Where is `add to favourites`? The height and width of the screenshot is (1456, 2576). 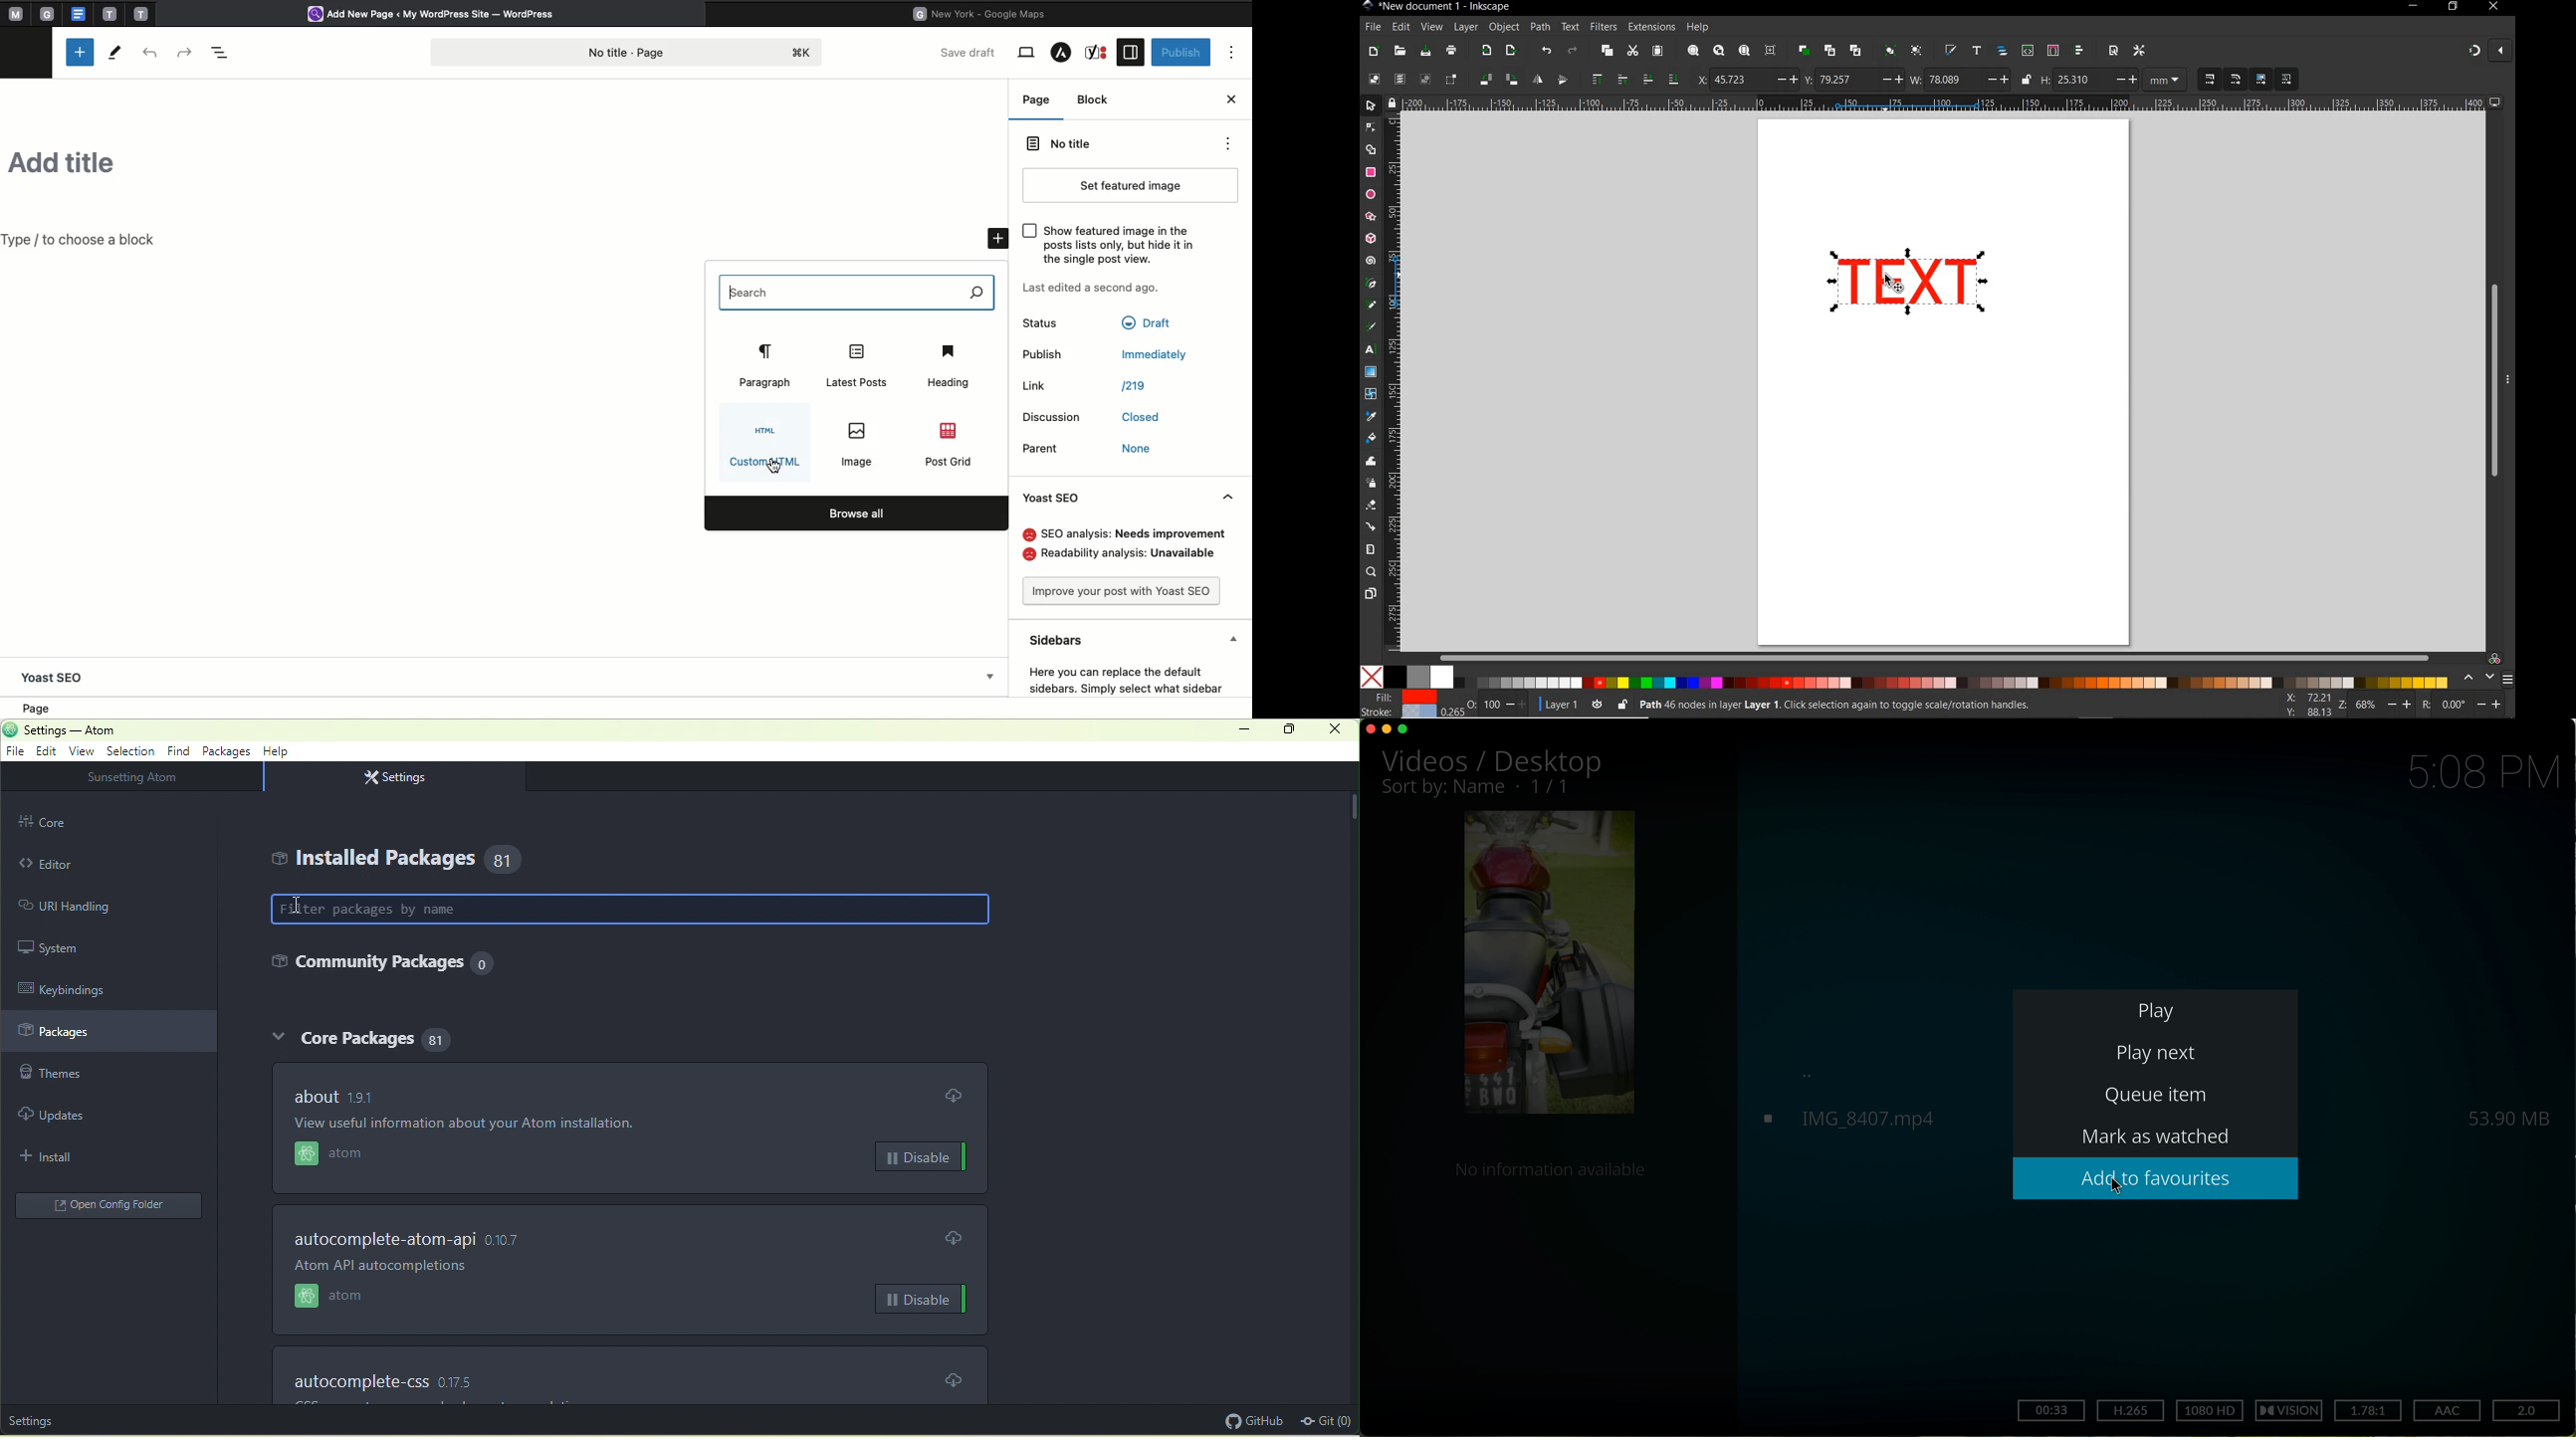
add to favourites is located at coordinates (2156, 1178).